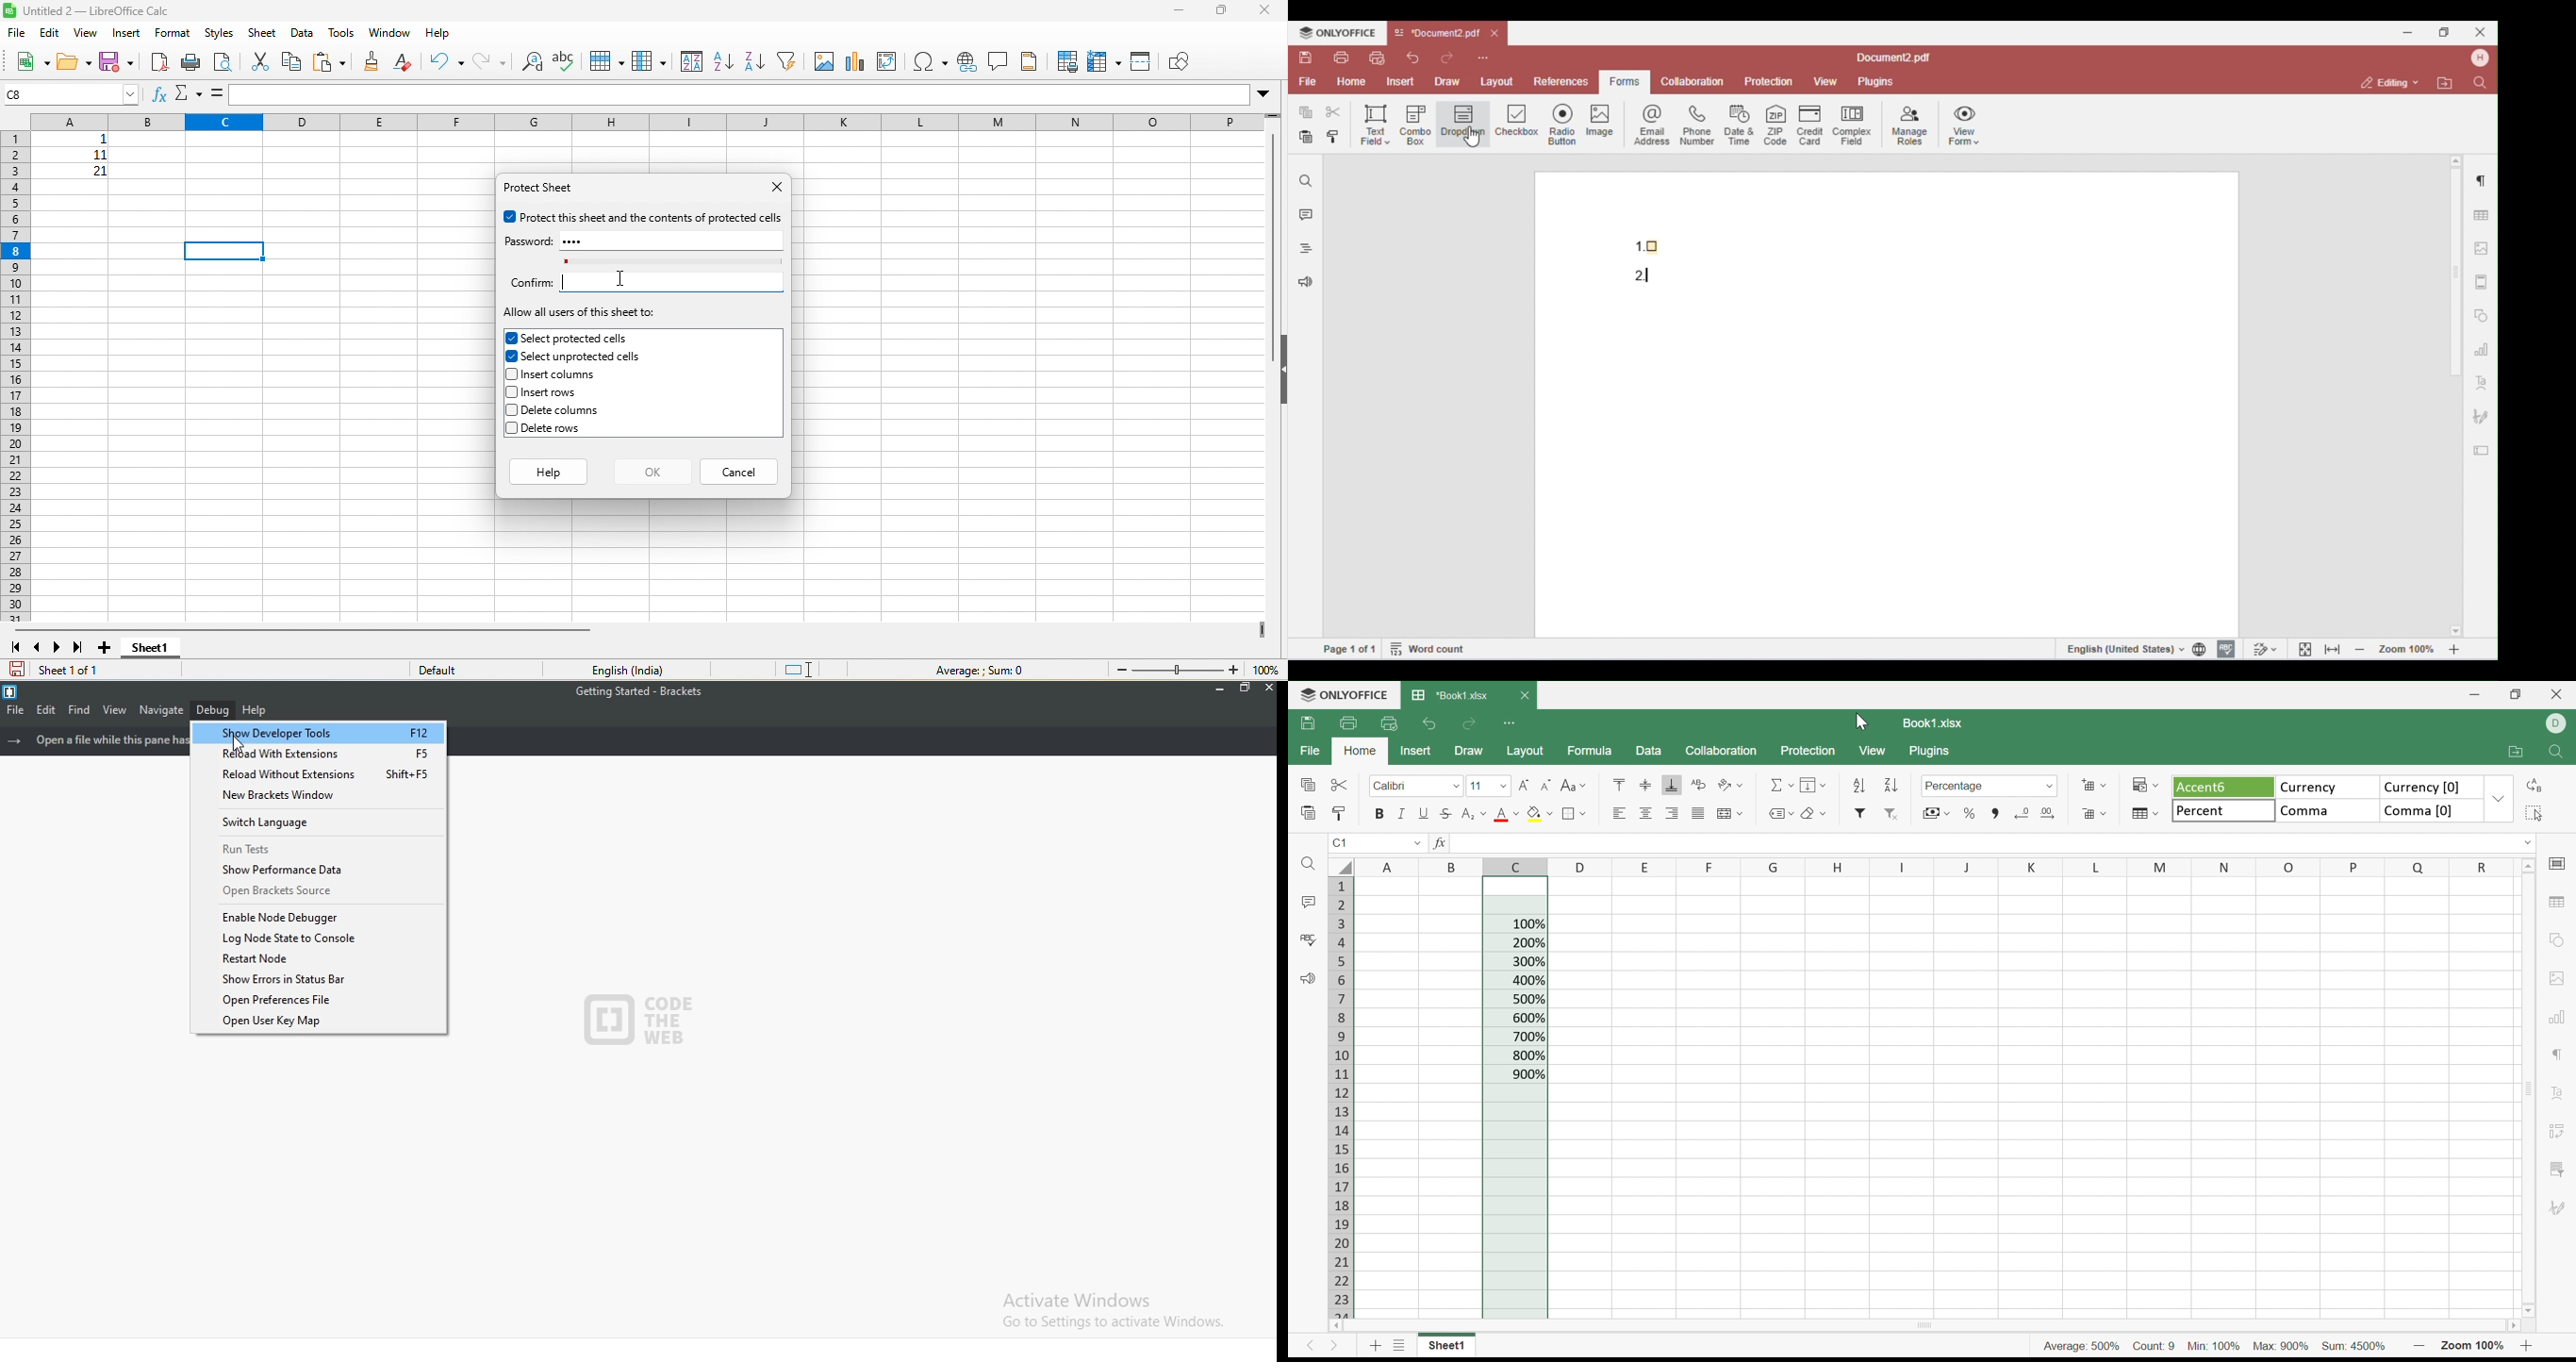 The height and width of the screenshot is (1372, 2576). Describe the element at coordinates (649, 60) in the screenshot. I see `column` at that location.